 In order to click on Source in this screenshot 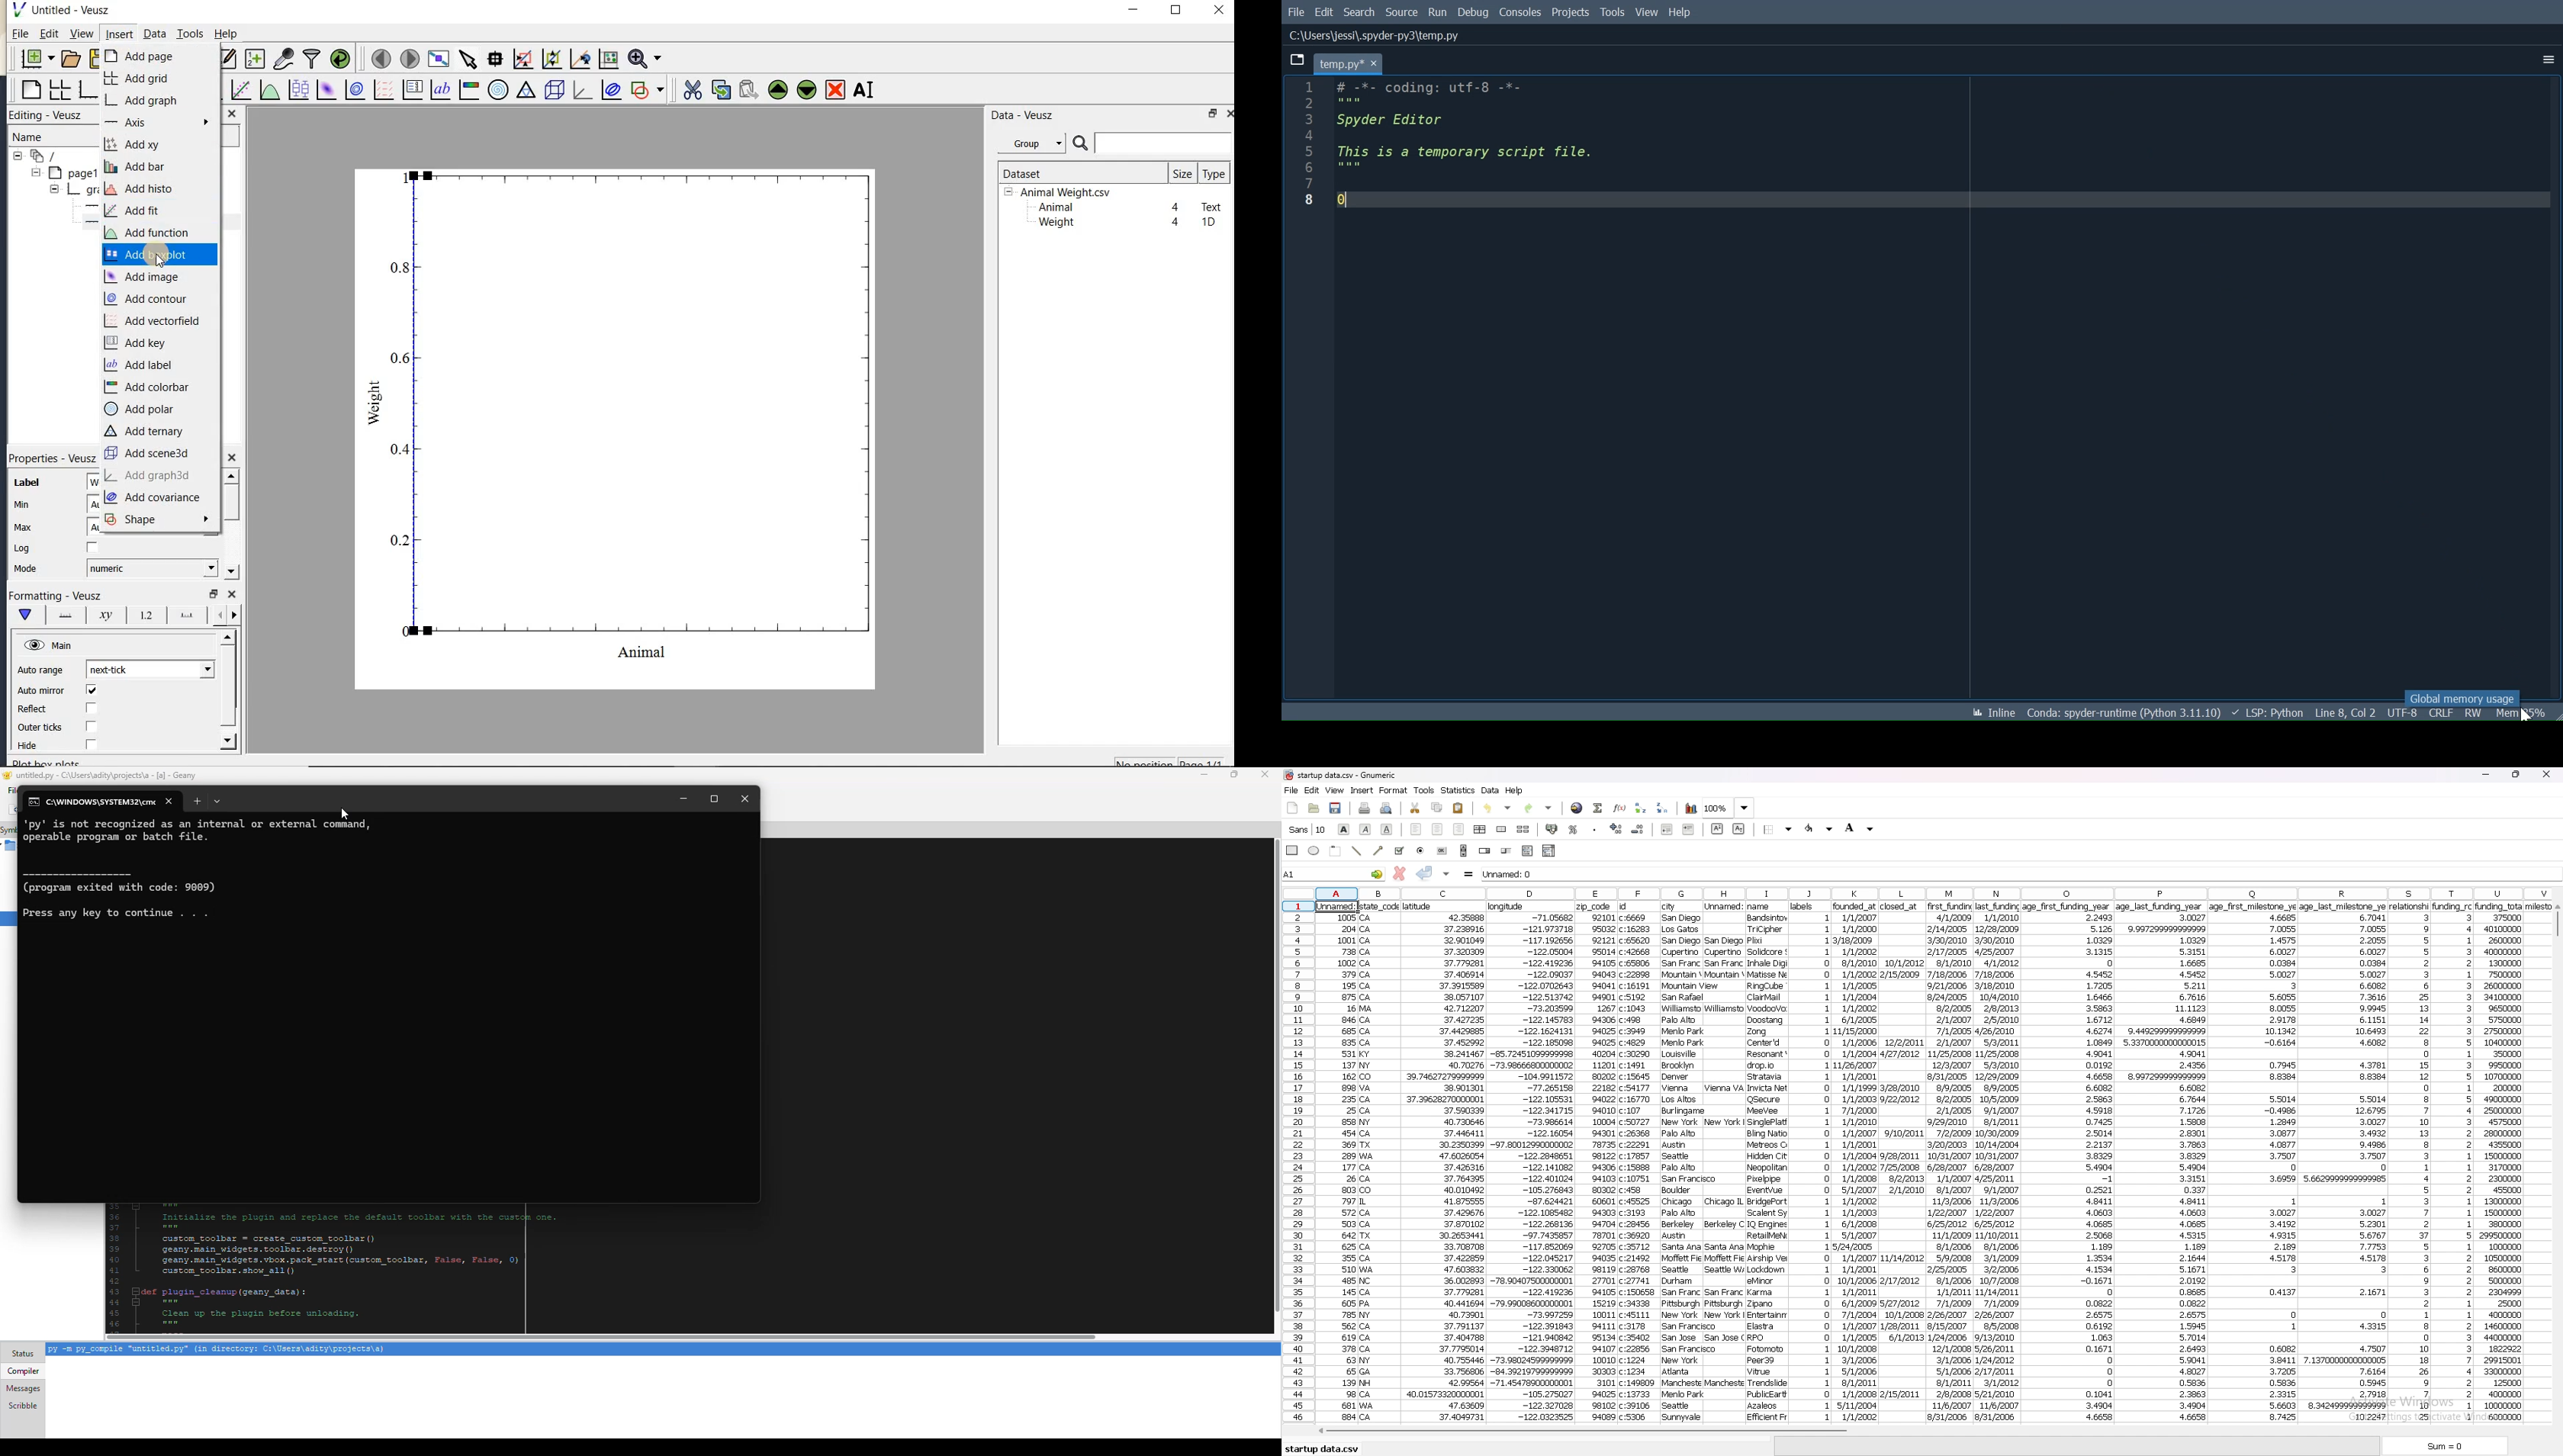, I will do `click(1401, 13)`.